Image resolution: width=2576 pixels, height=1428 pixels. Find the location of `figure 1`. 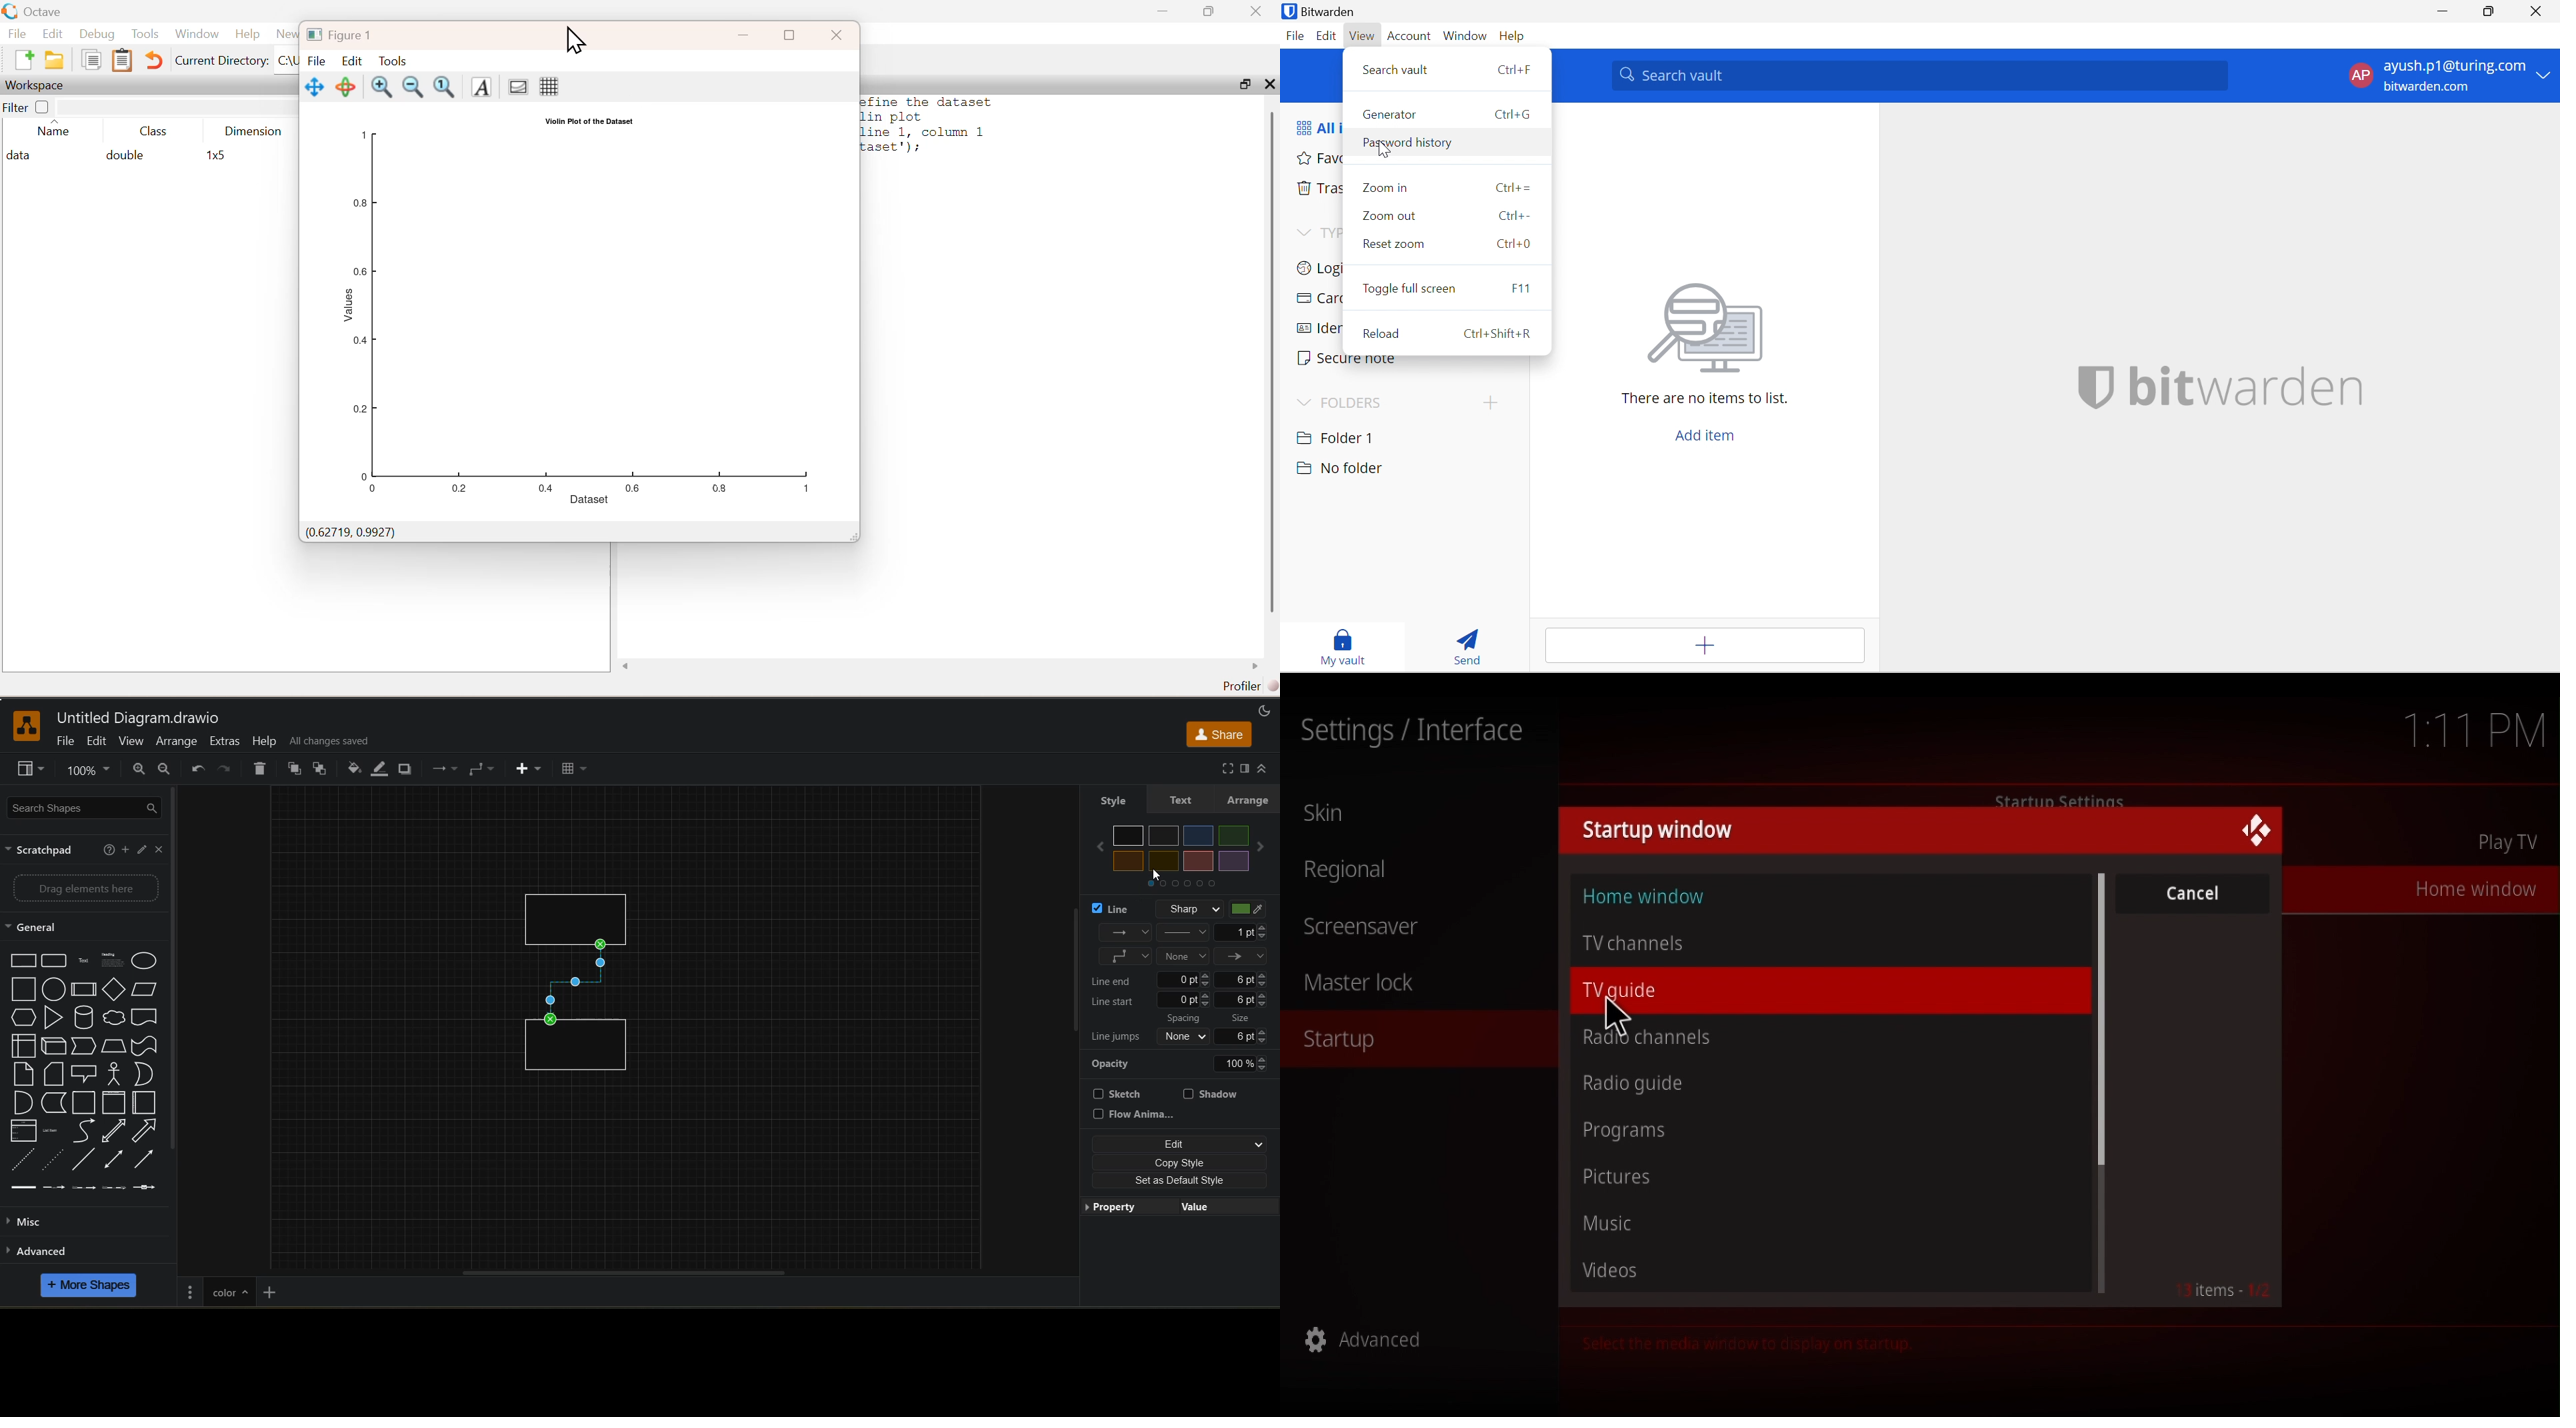

figure 1 is located at coordinates (340, 37).